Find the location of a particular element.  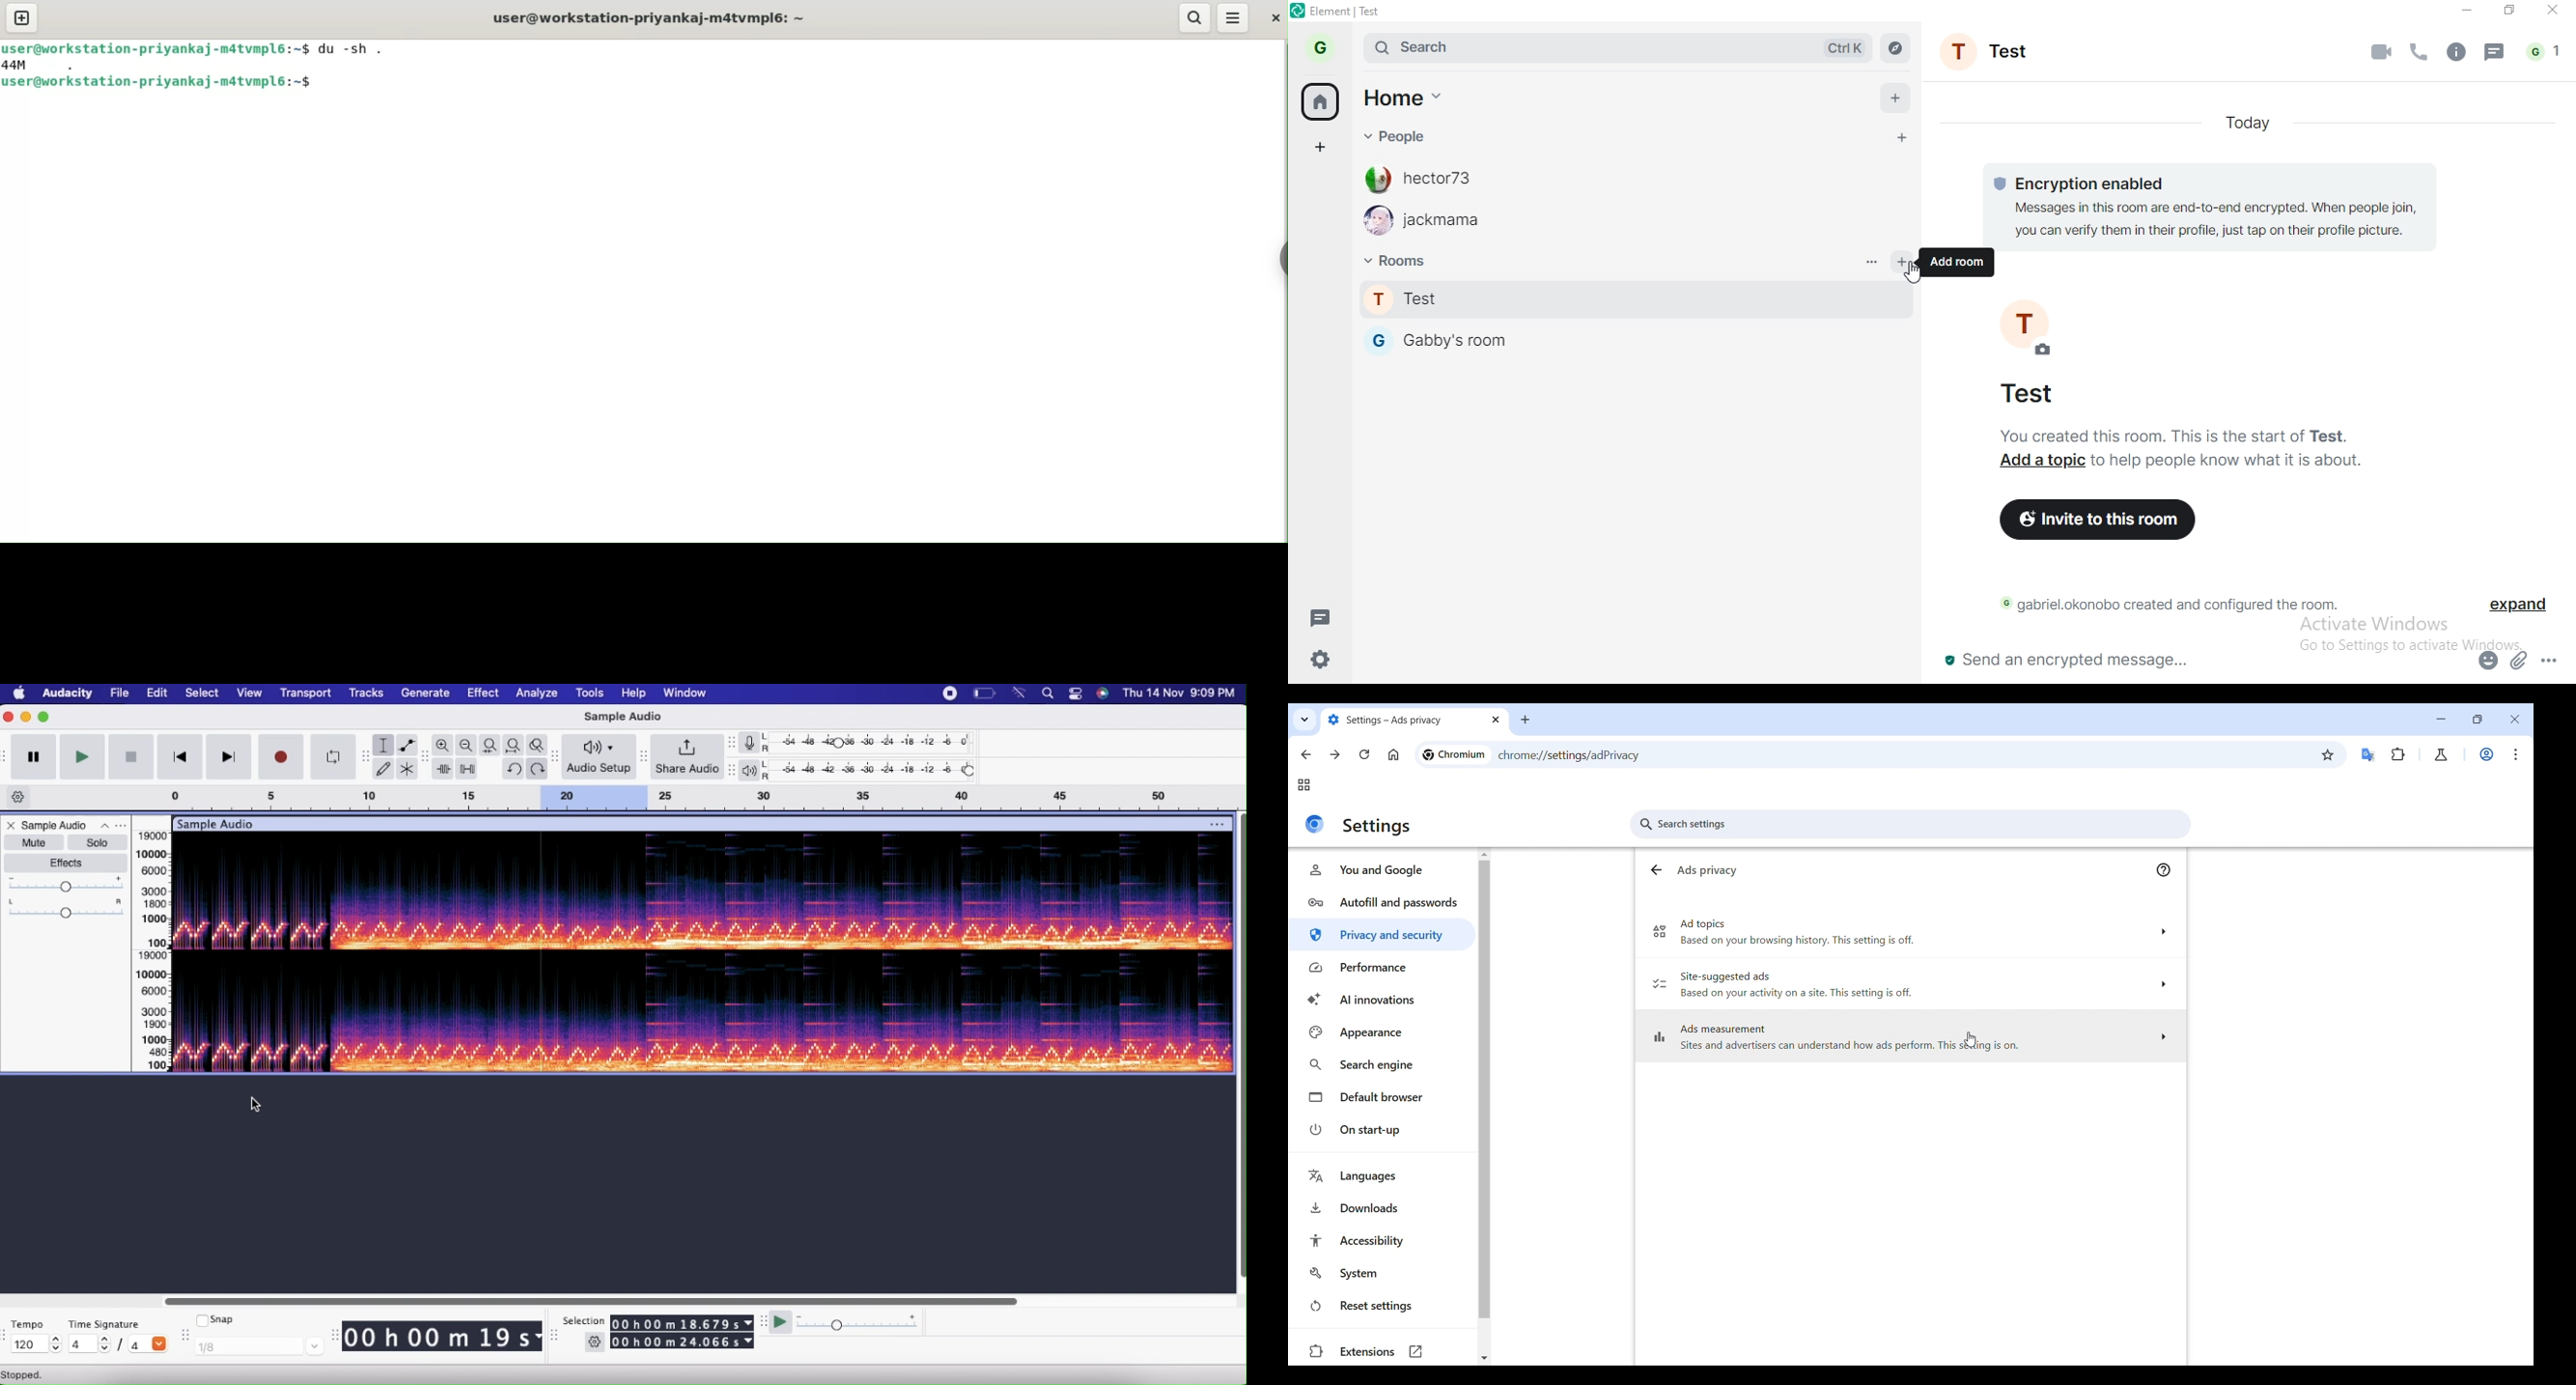

Stop is located at coordinates (131, 757).